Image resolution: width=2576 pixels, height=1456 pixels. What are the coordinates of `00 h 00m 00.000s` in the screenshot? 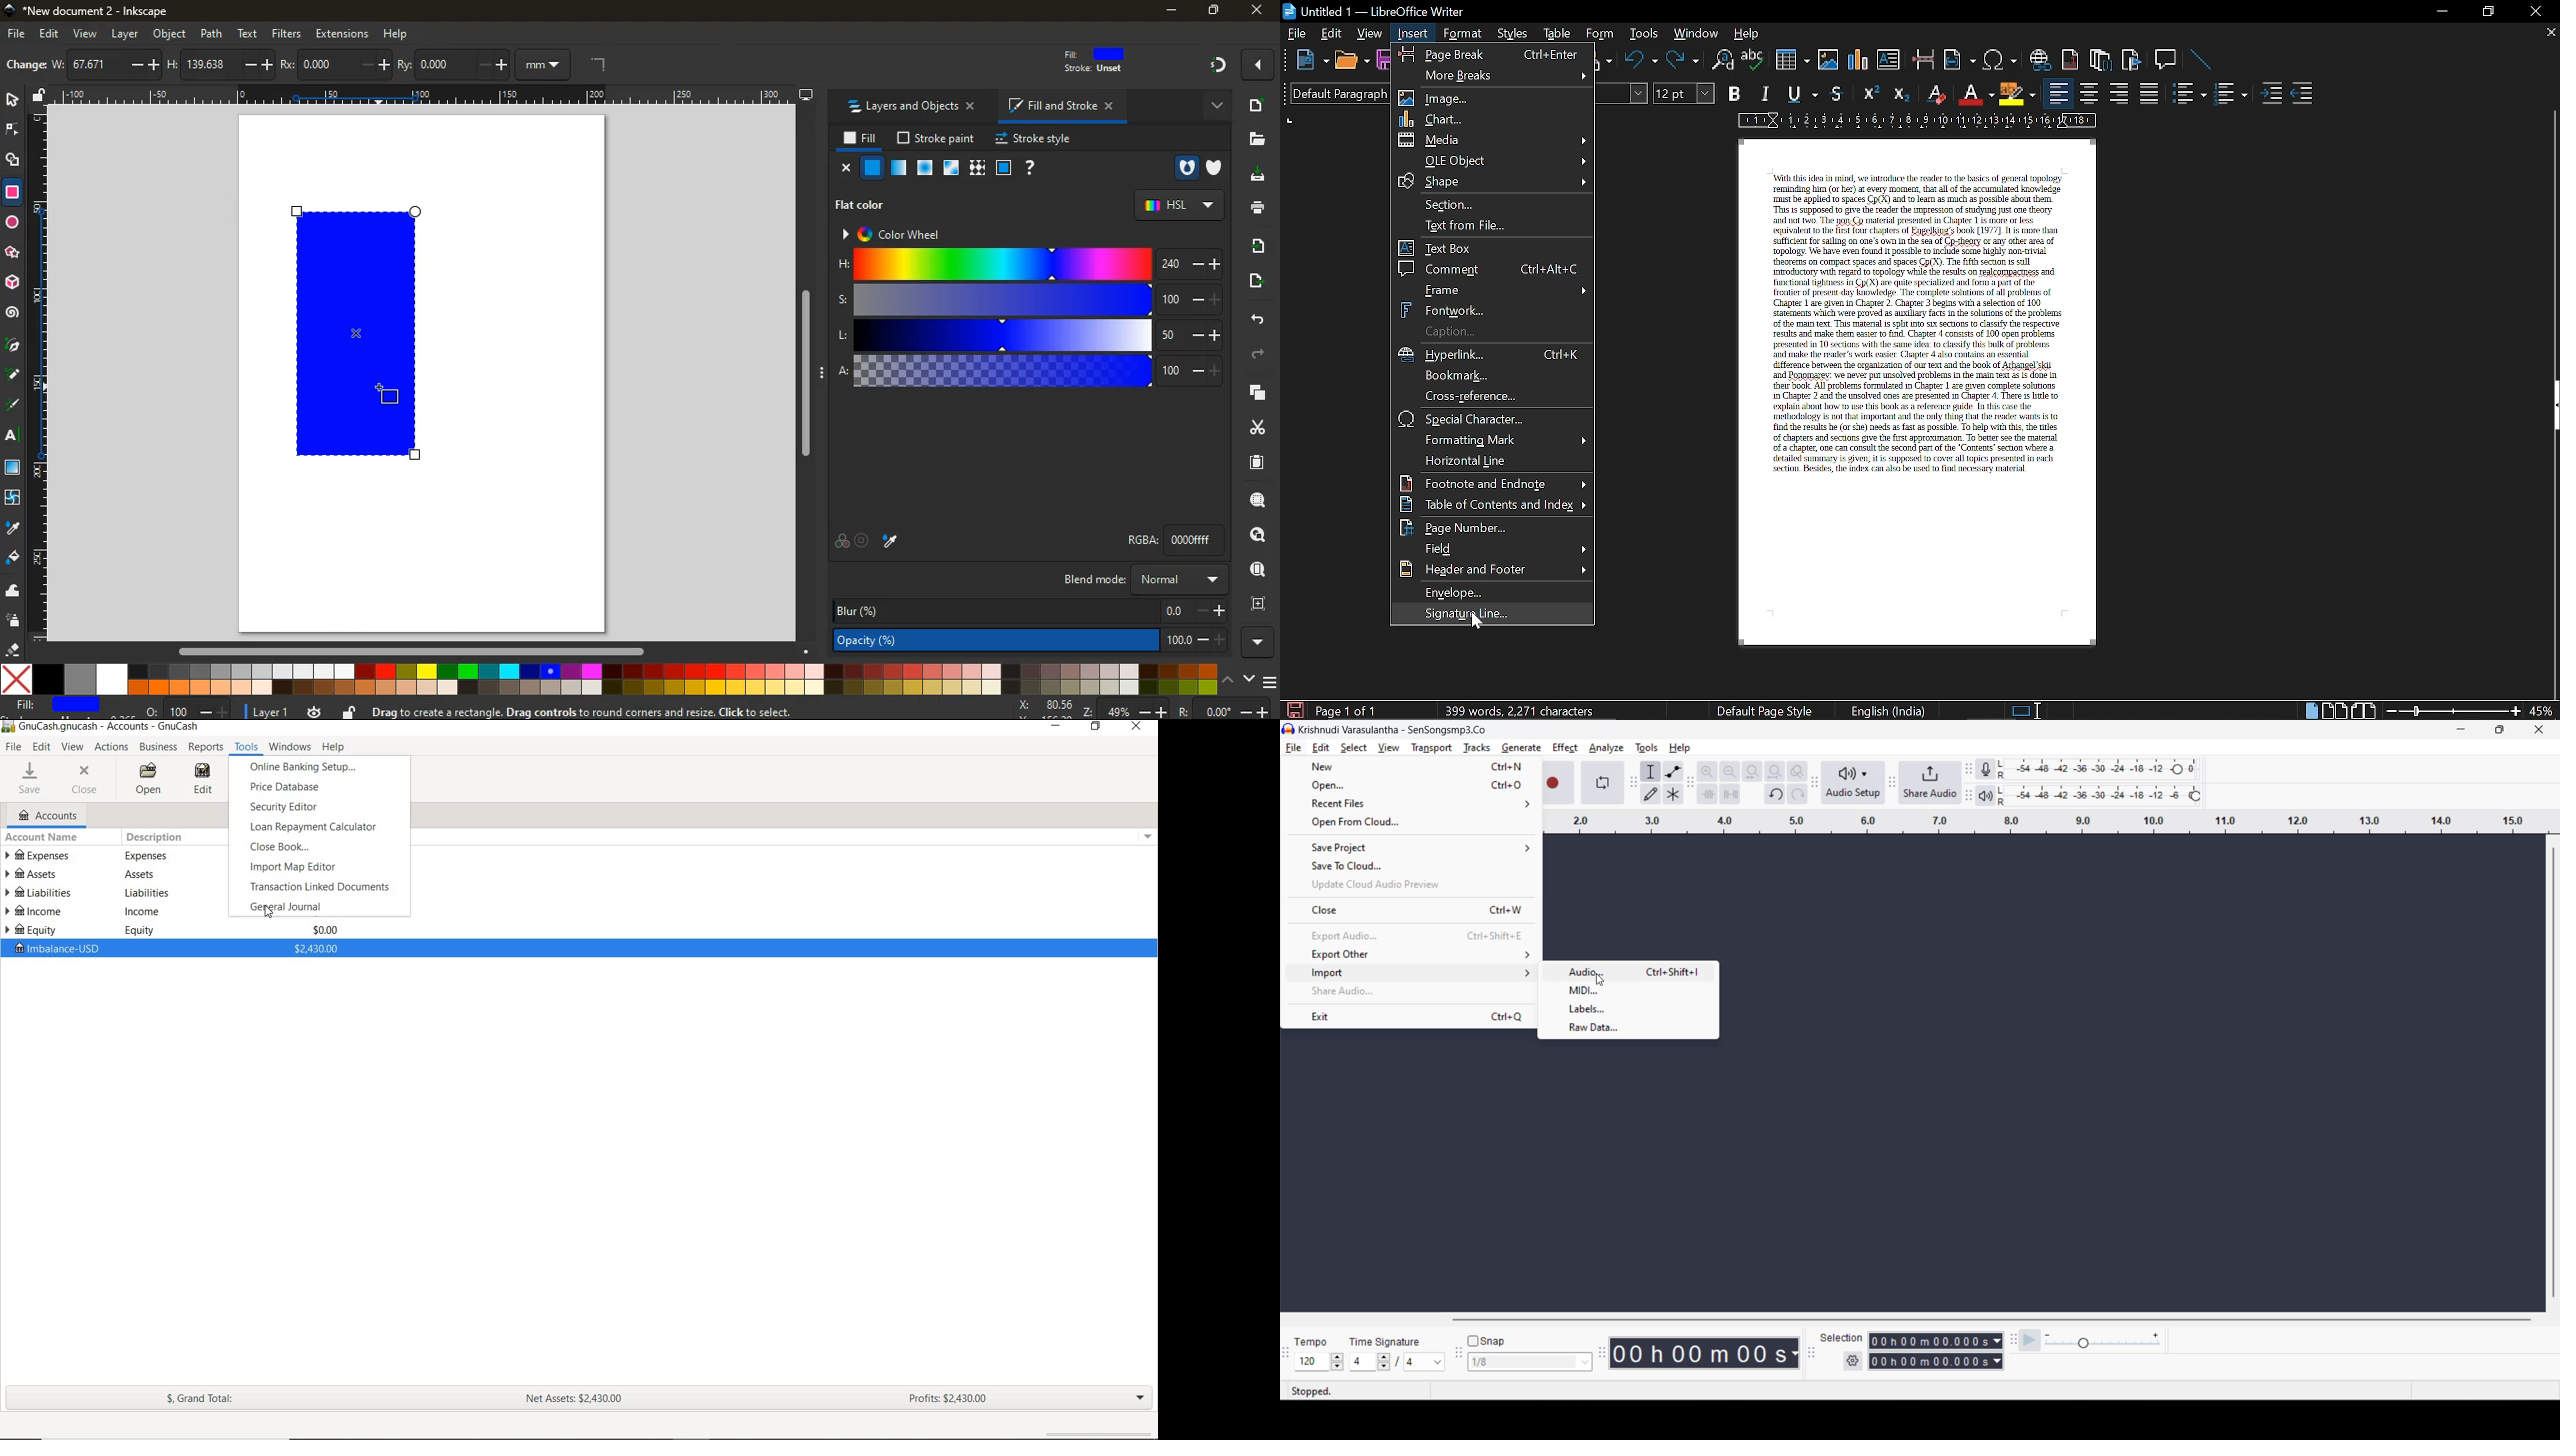 It's located at (1935, 1341).